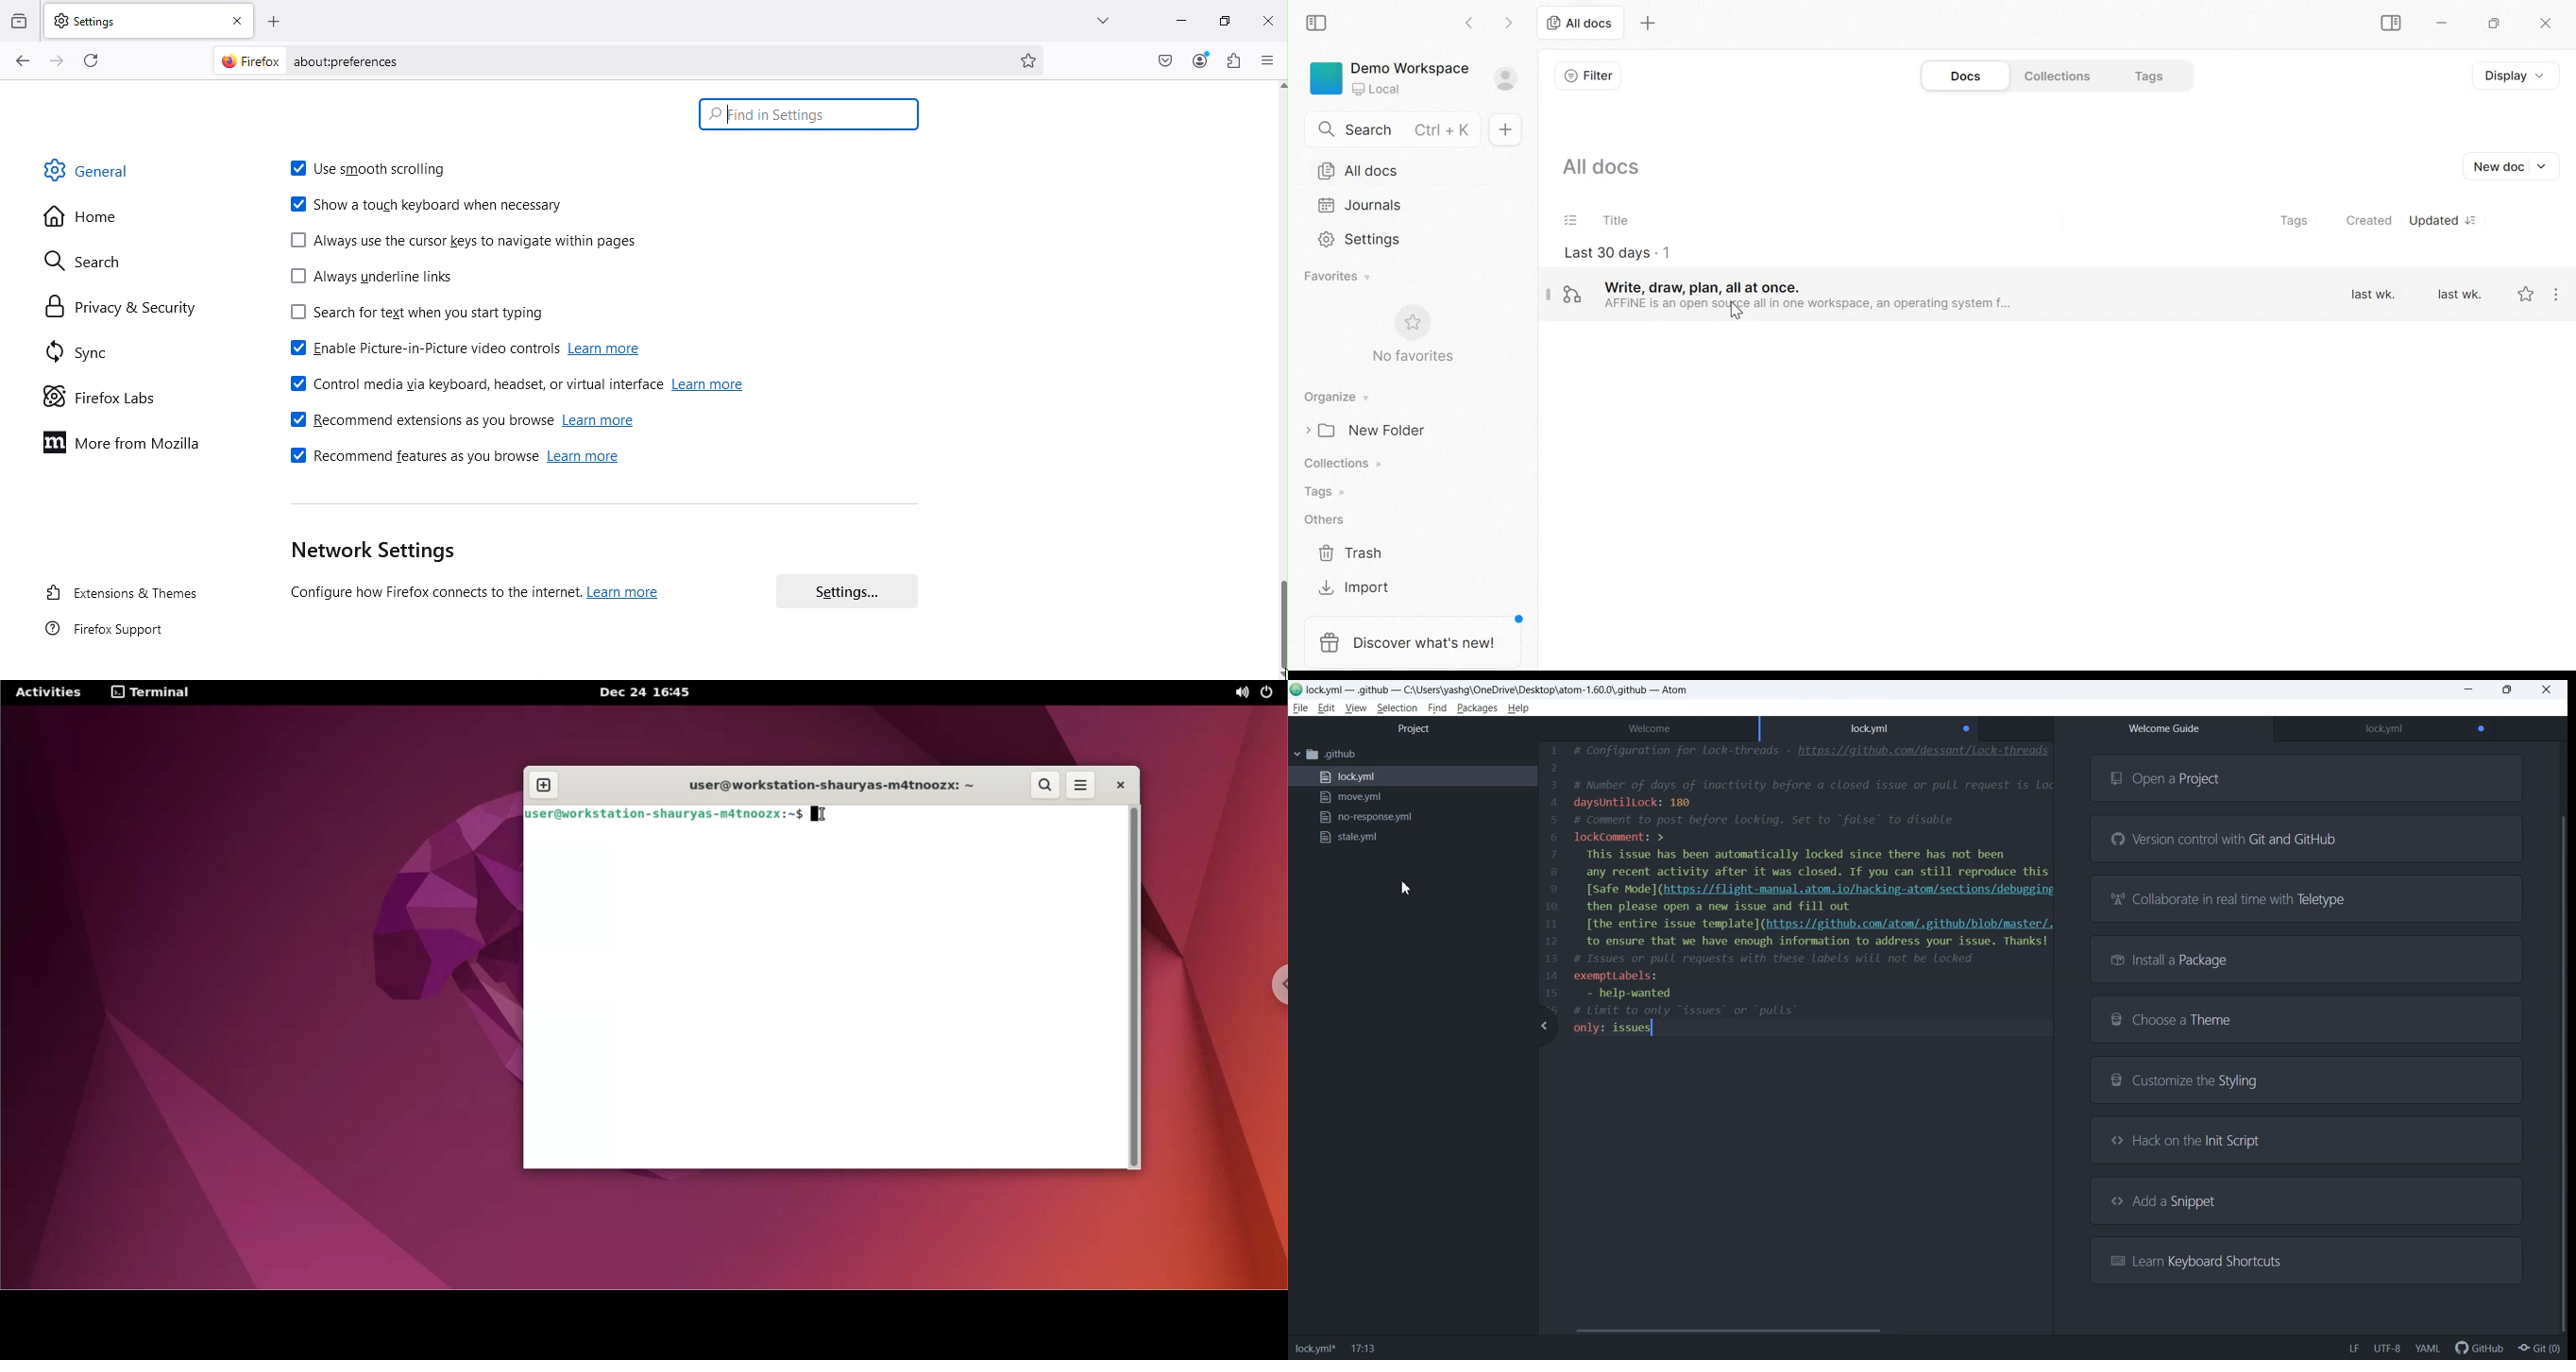 This screenshot has width=2576, height=1372. Describe the element at coordinates (1411, 643) in the screenshot. I see `discover what's new!` at that location.